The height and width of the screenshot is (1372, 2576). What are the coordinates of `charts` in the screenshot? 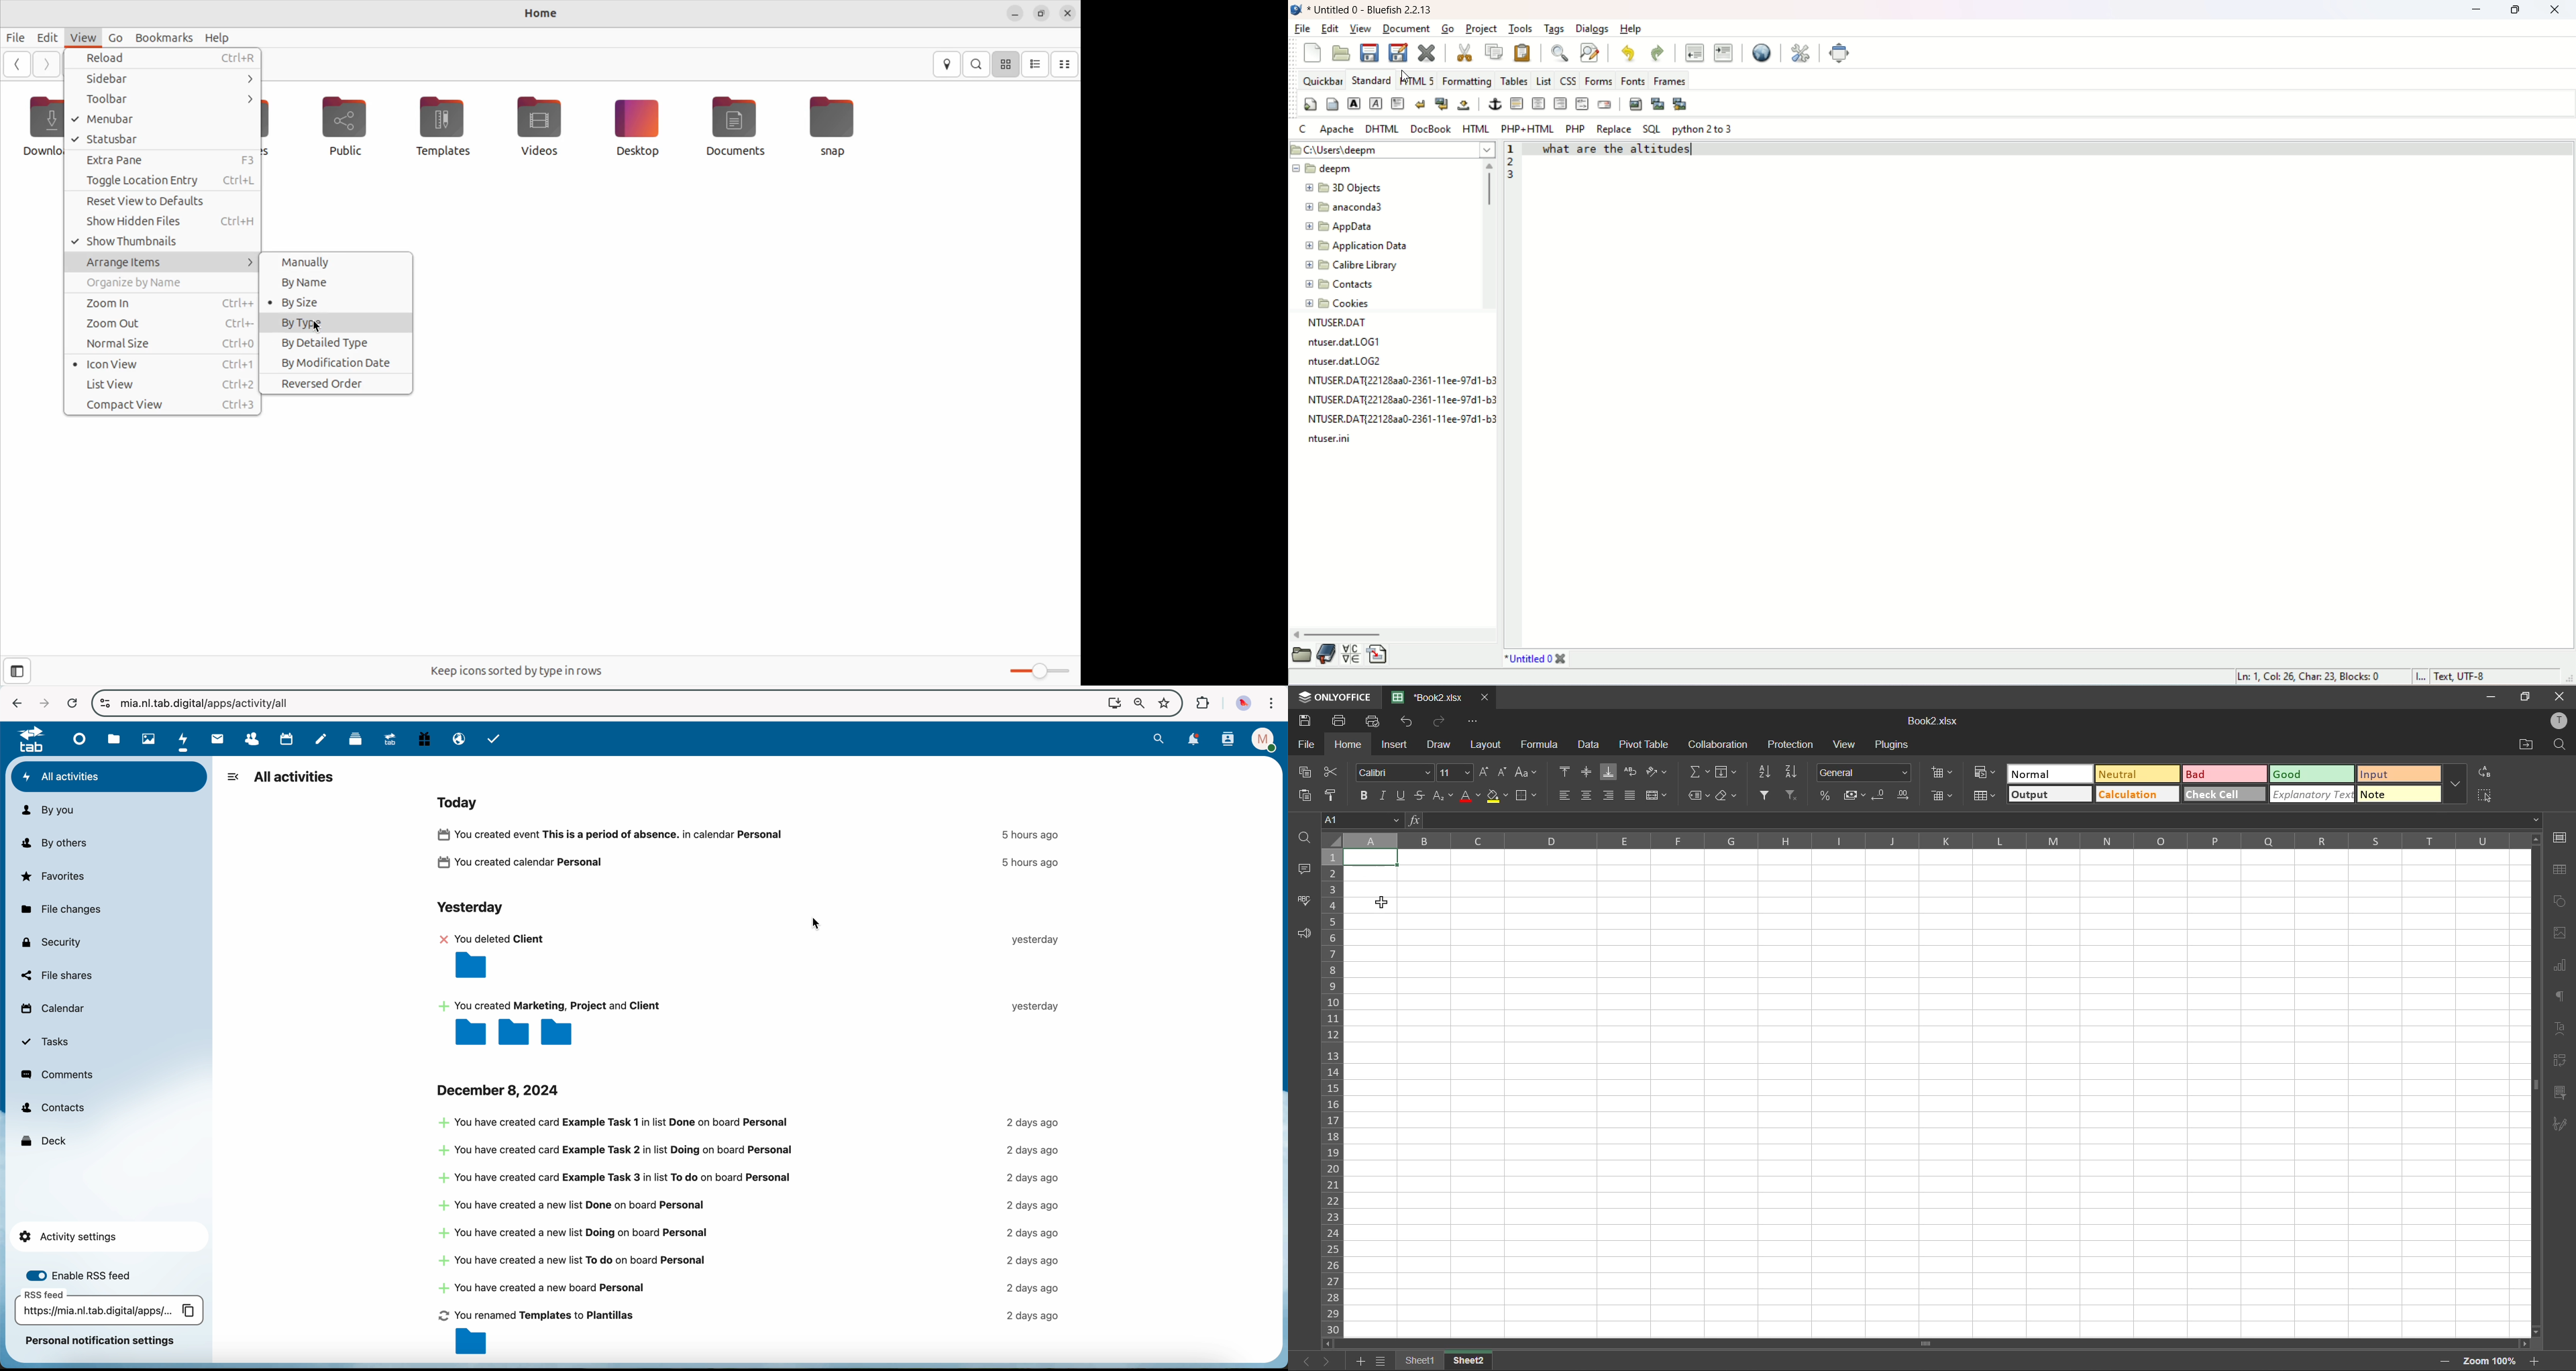 It's located at (2559, 965).